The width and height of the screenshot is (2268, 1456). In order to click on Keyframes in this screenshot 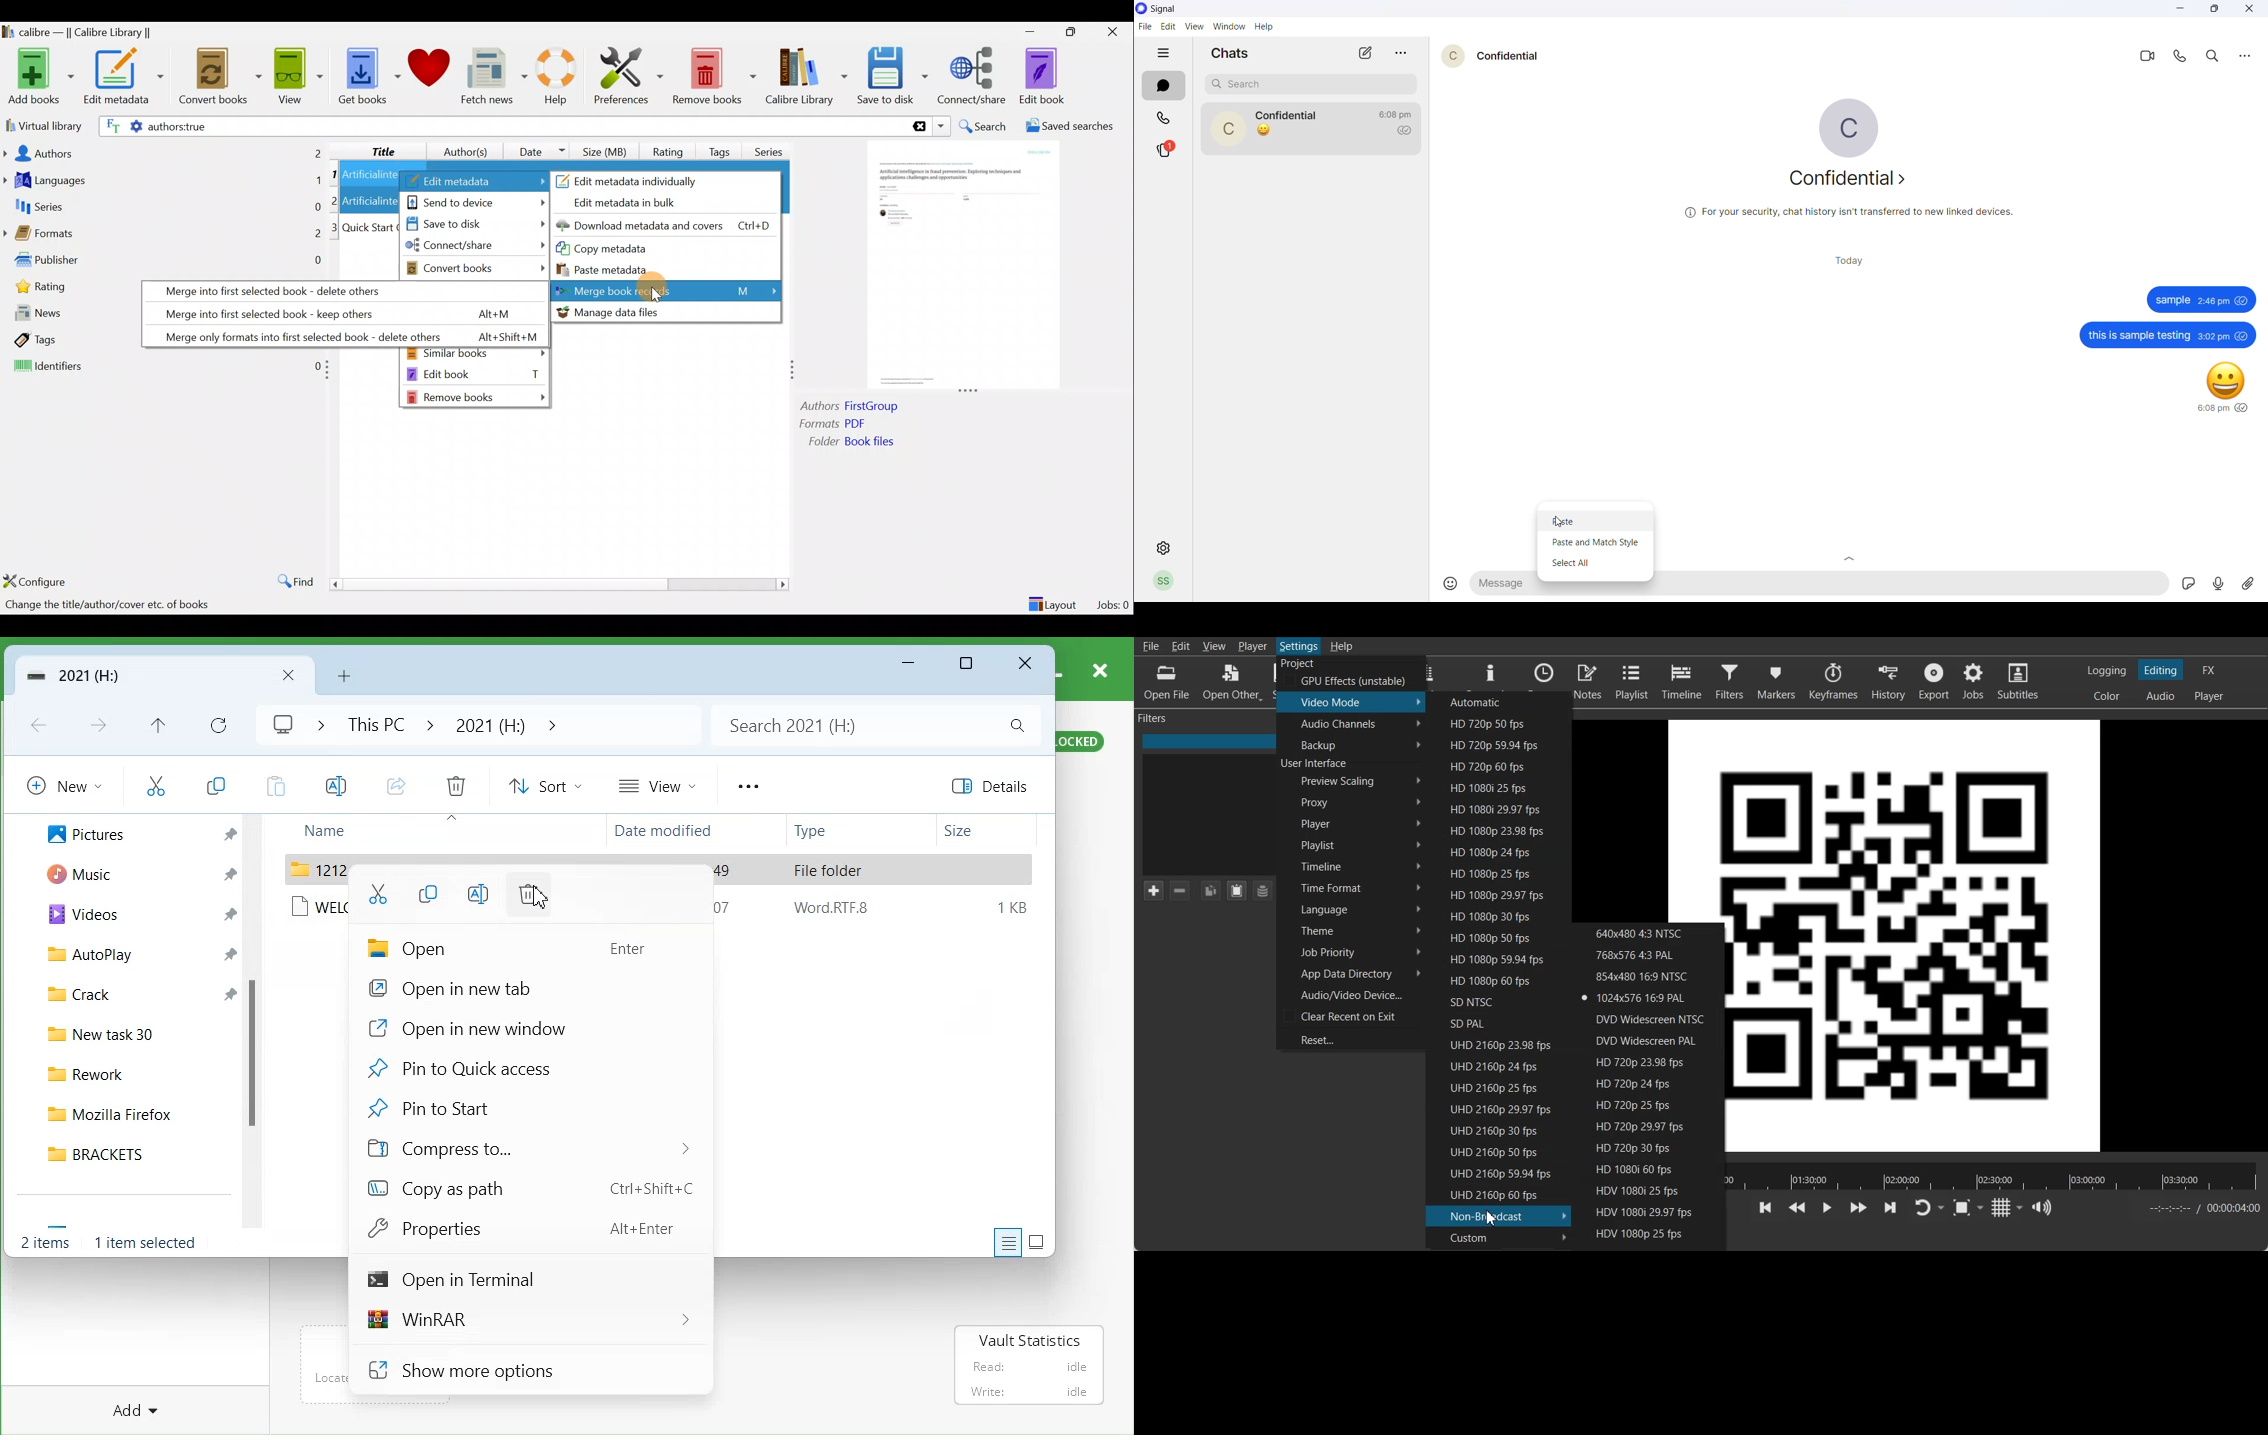, I will do `click(1832, 681)`.